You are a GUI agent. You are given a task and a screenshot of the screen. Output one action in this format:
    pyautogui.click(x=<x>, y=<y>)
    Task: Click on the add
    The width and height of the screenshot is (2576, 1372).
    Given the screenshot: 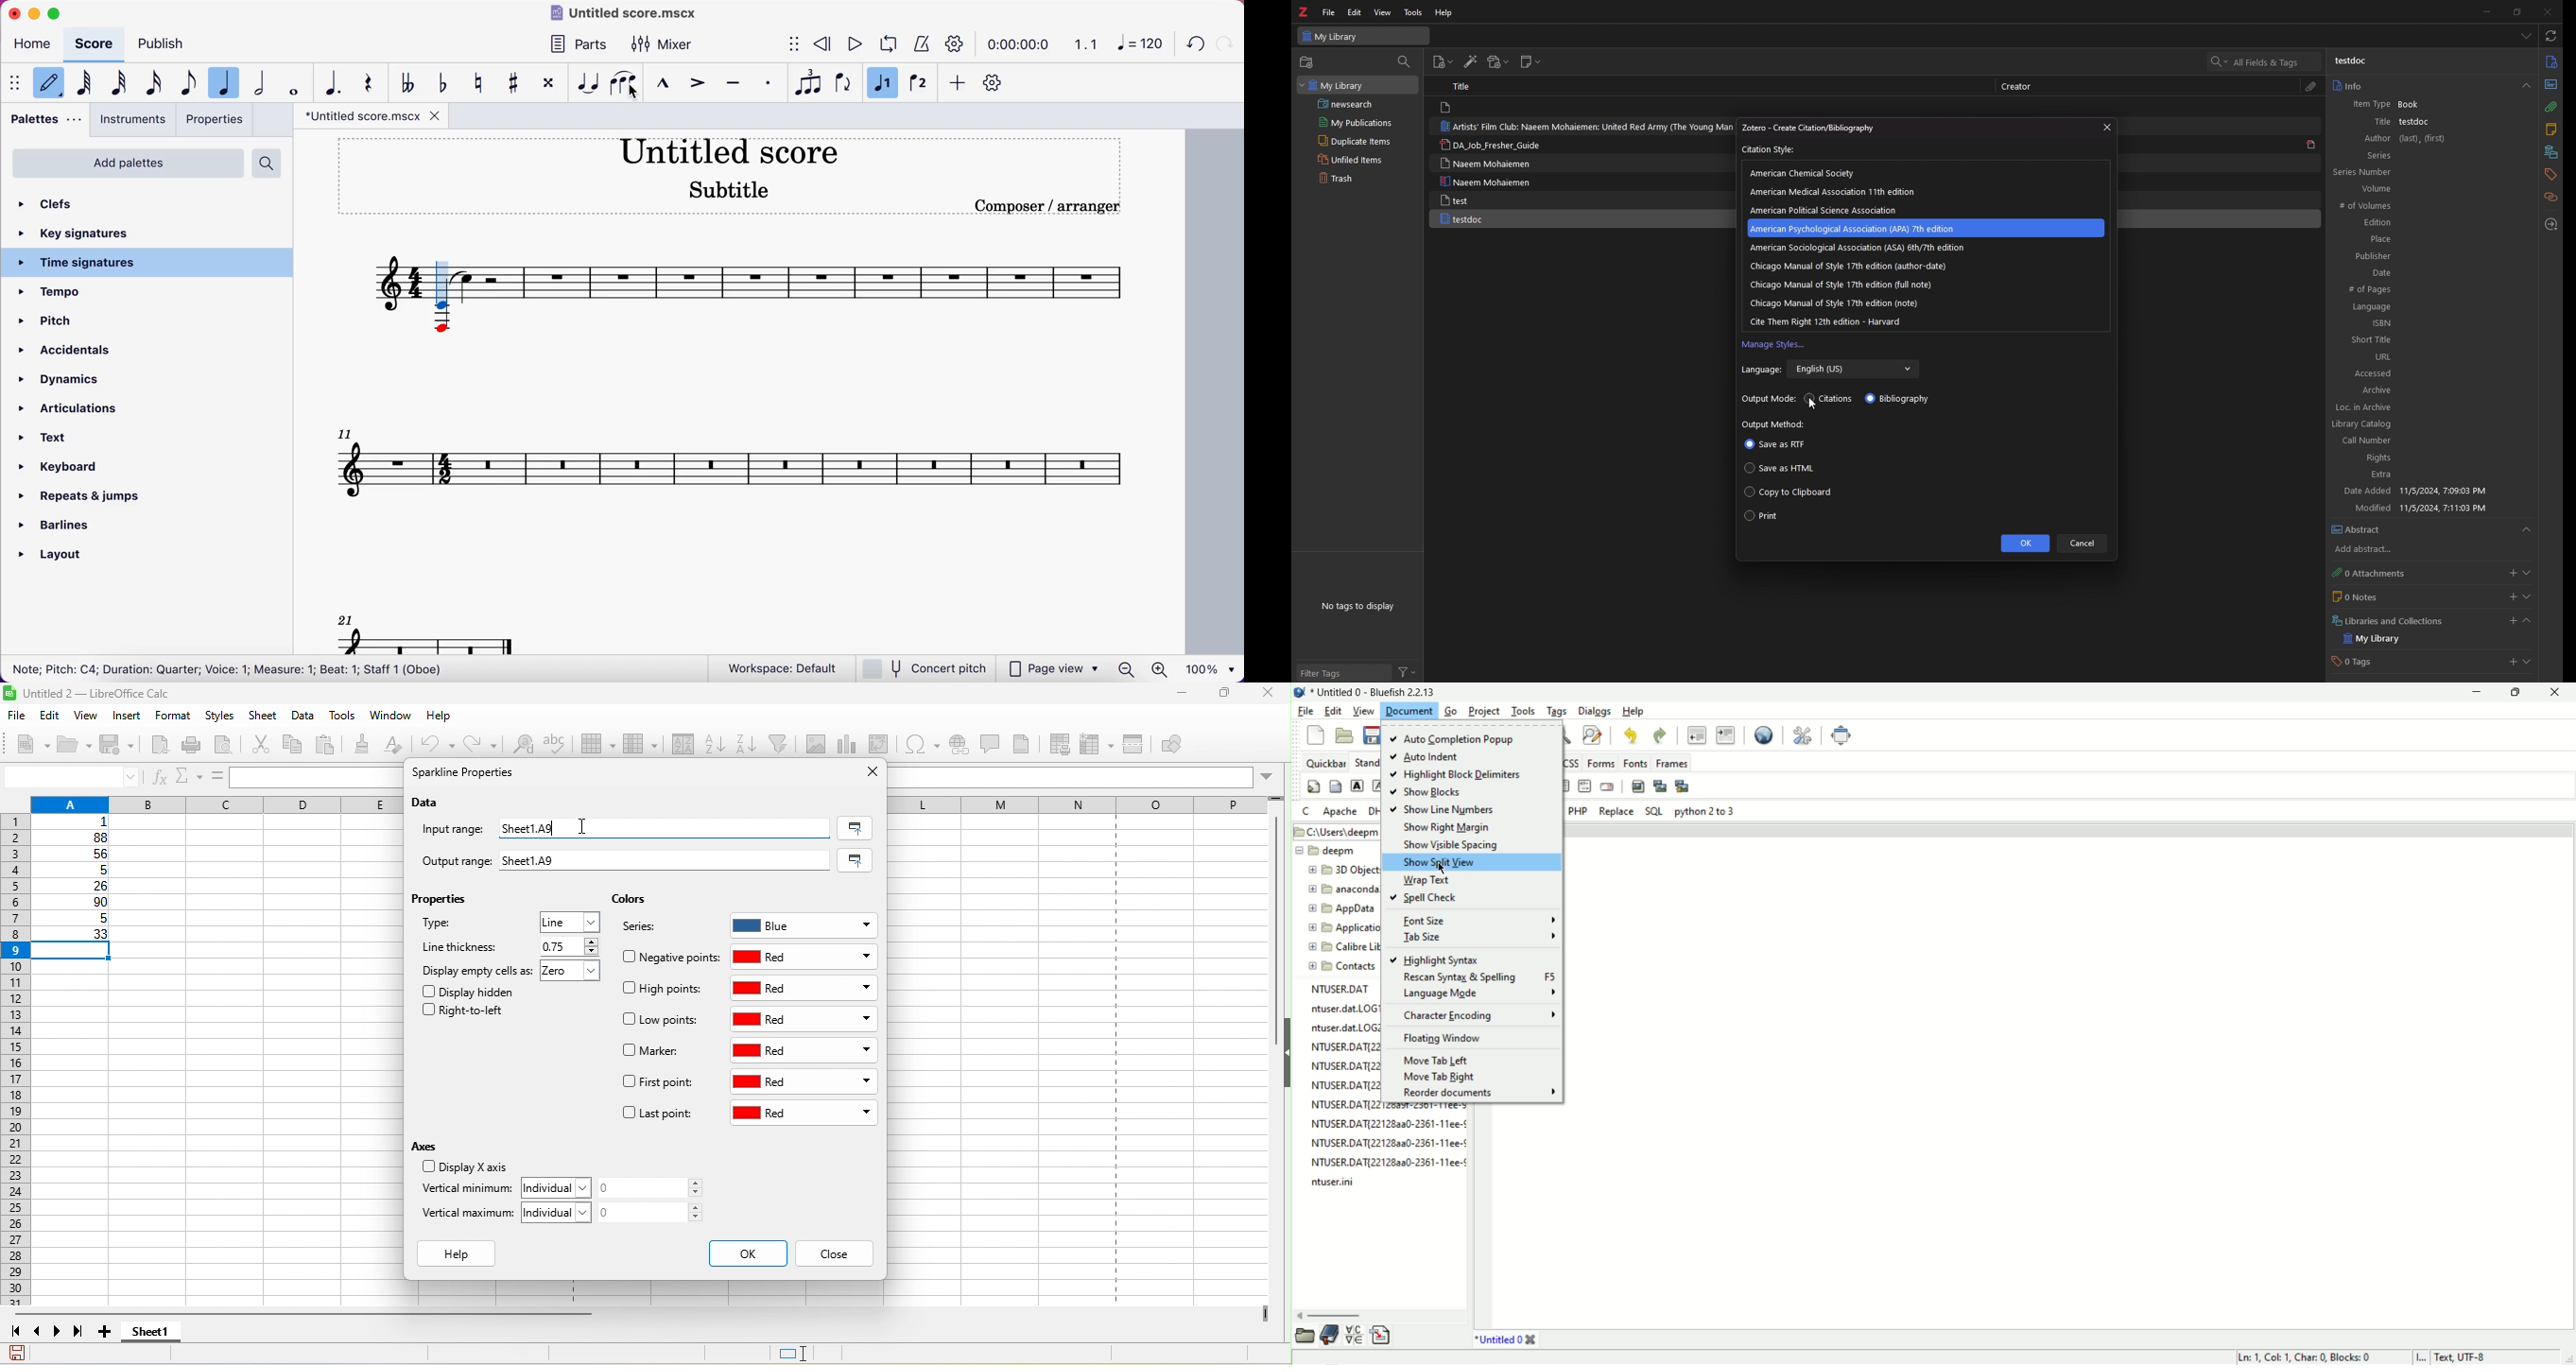 What is the action you would take?
    pyautogui.click(x=958, y=87)
    